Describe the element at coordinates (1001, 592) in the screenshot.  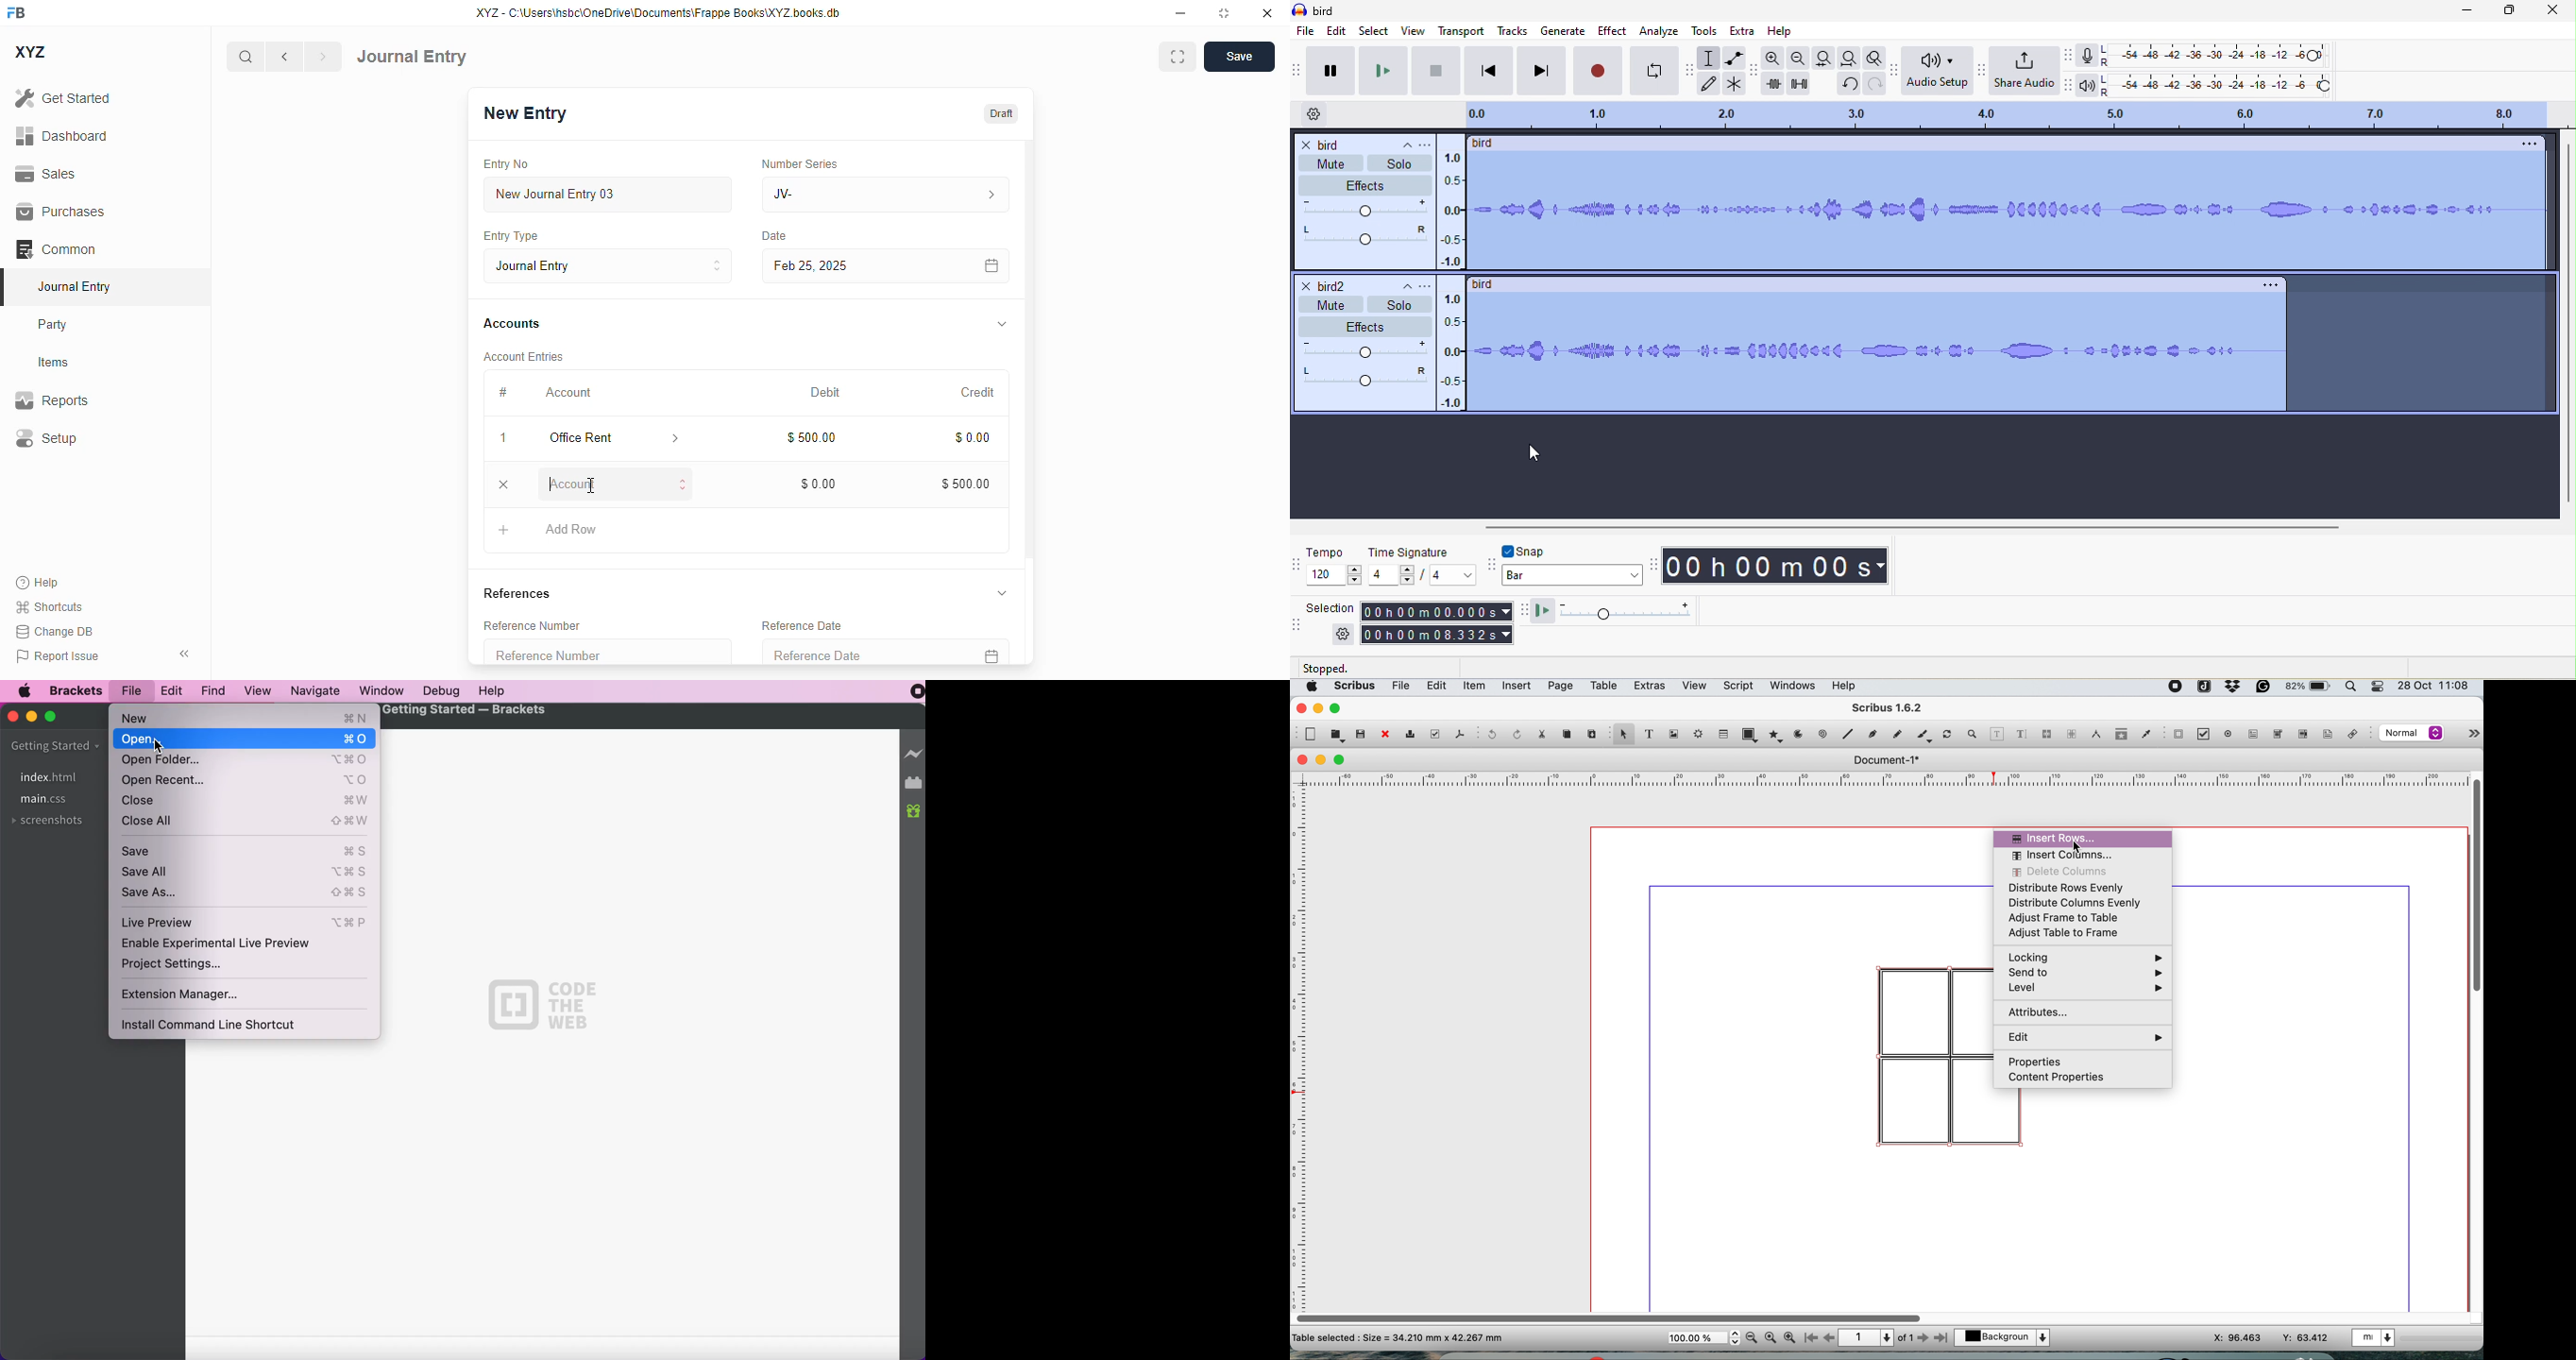
I see `toggle expand/collapse` at that location.